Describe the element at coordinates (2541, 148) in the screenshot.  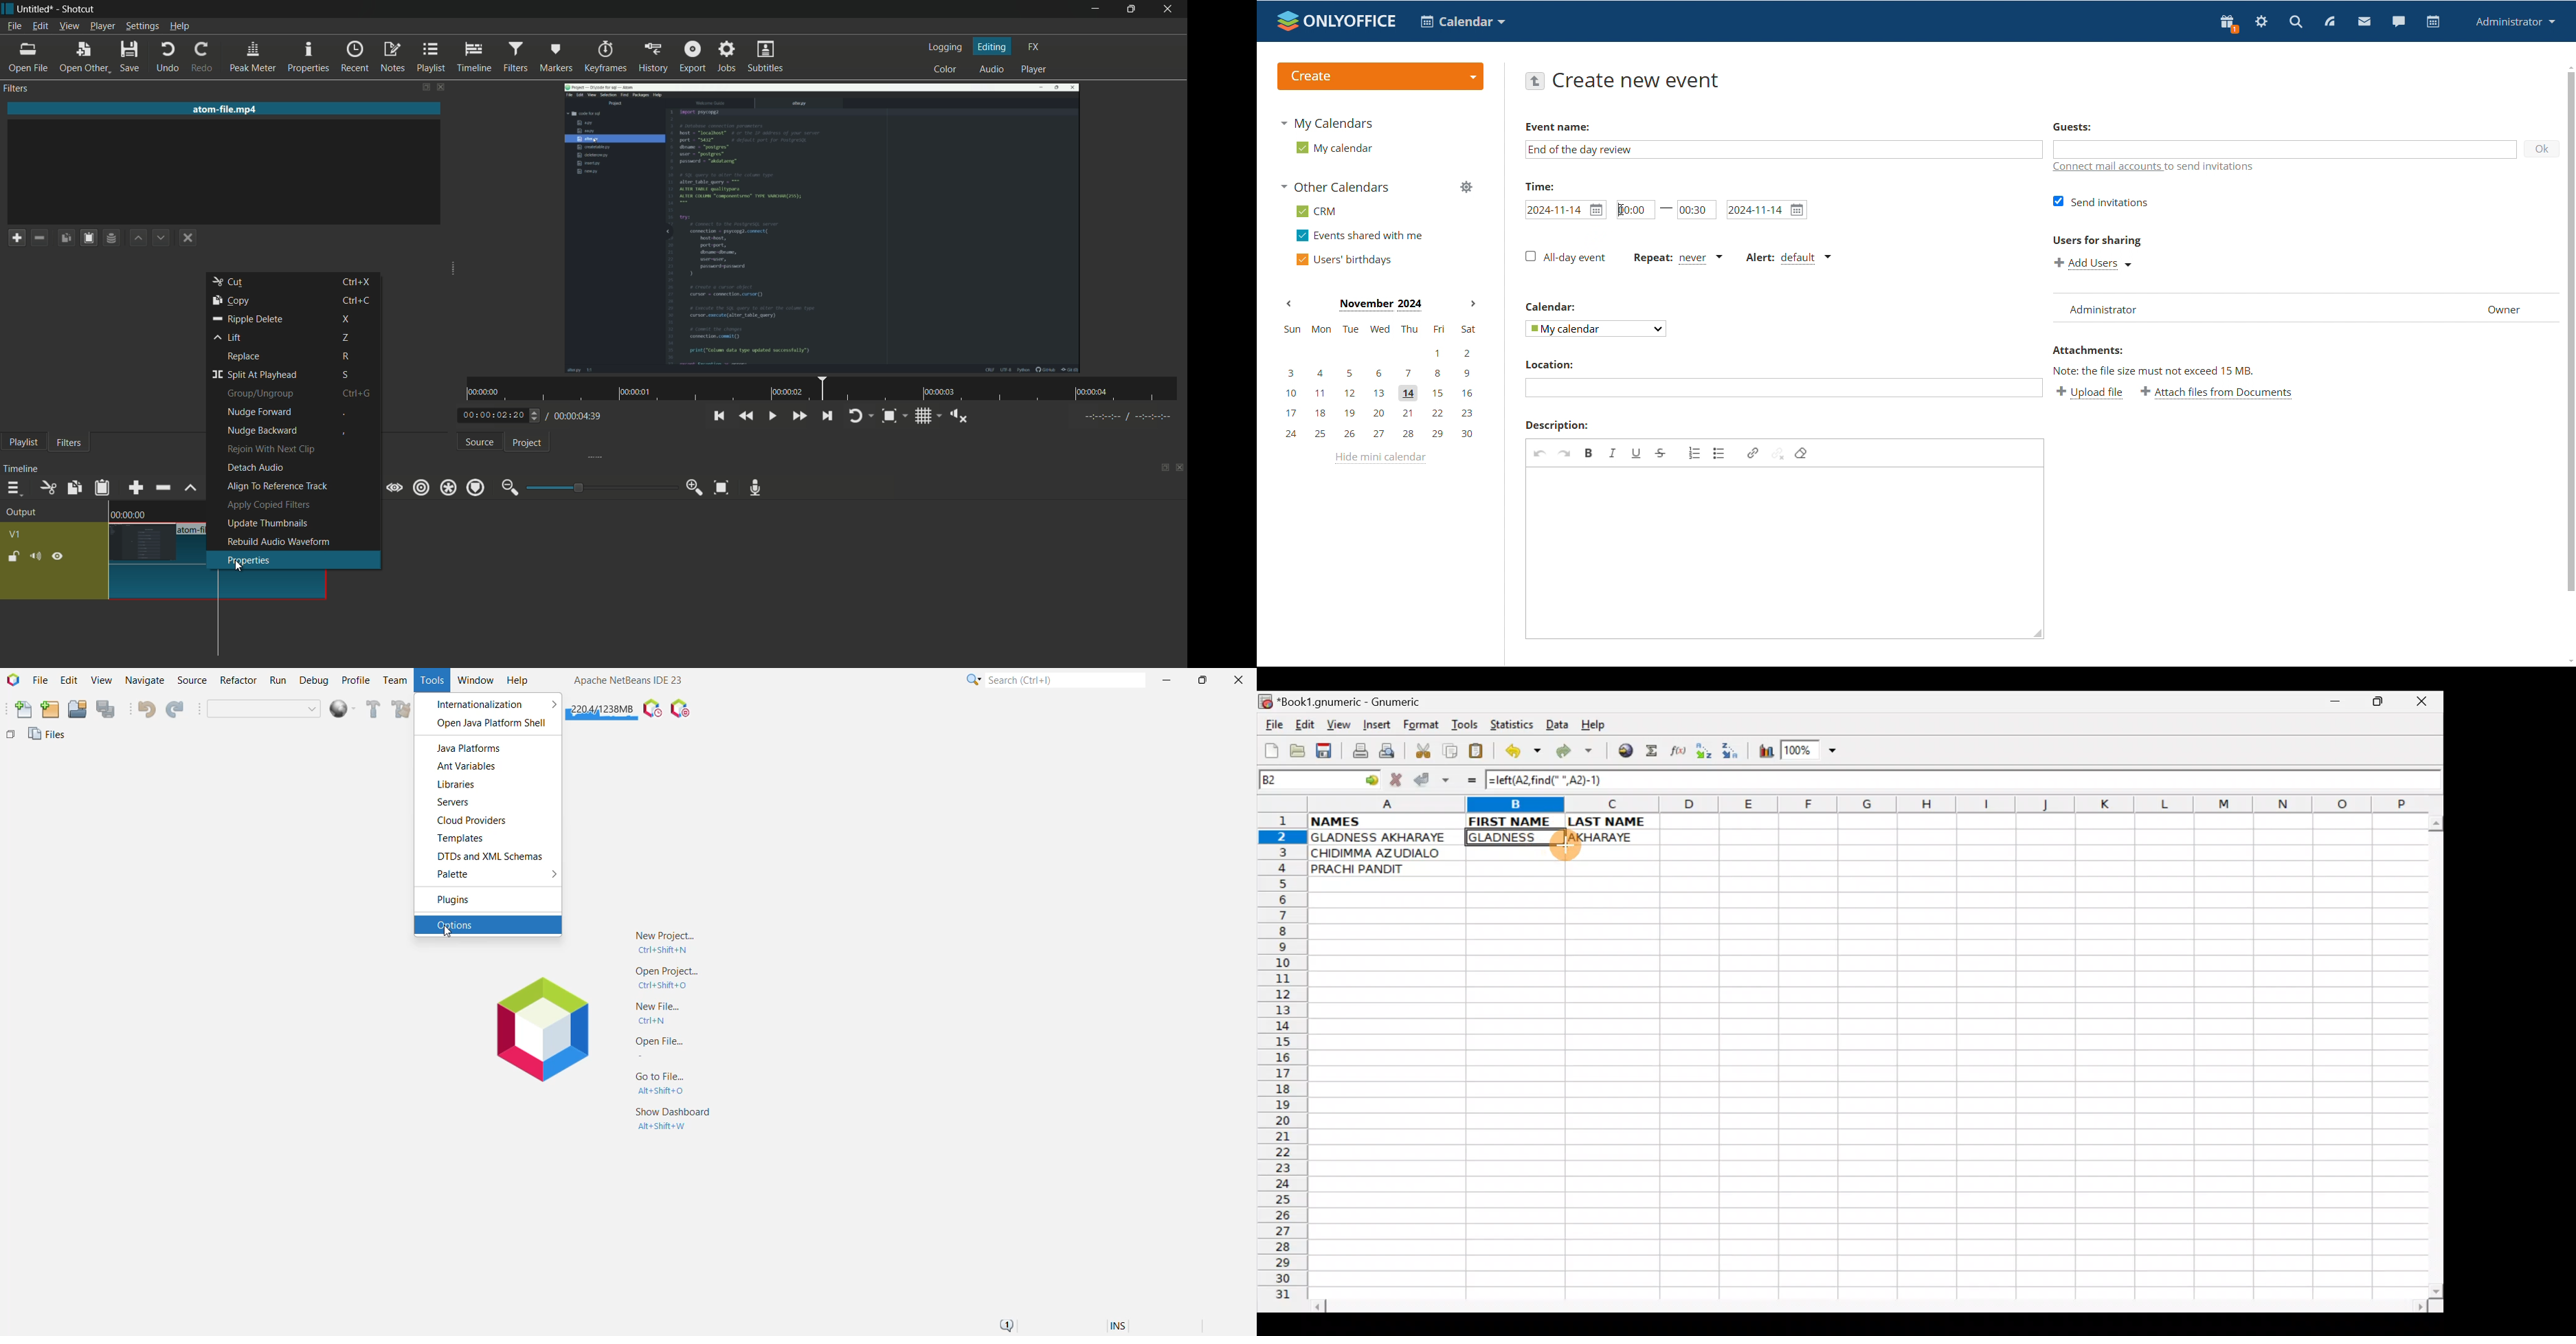
I see `ok` at that location.